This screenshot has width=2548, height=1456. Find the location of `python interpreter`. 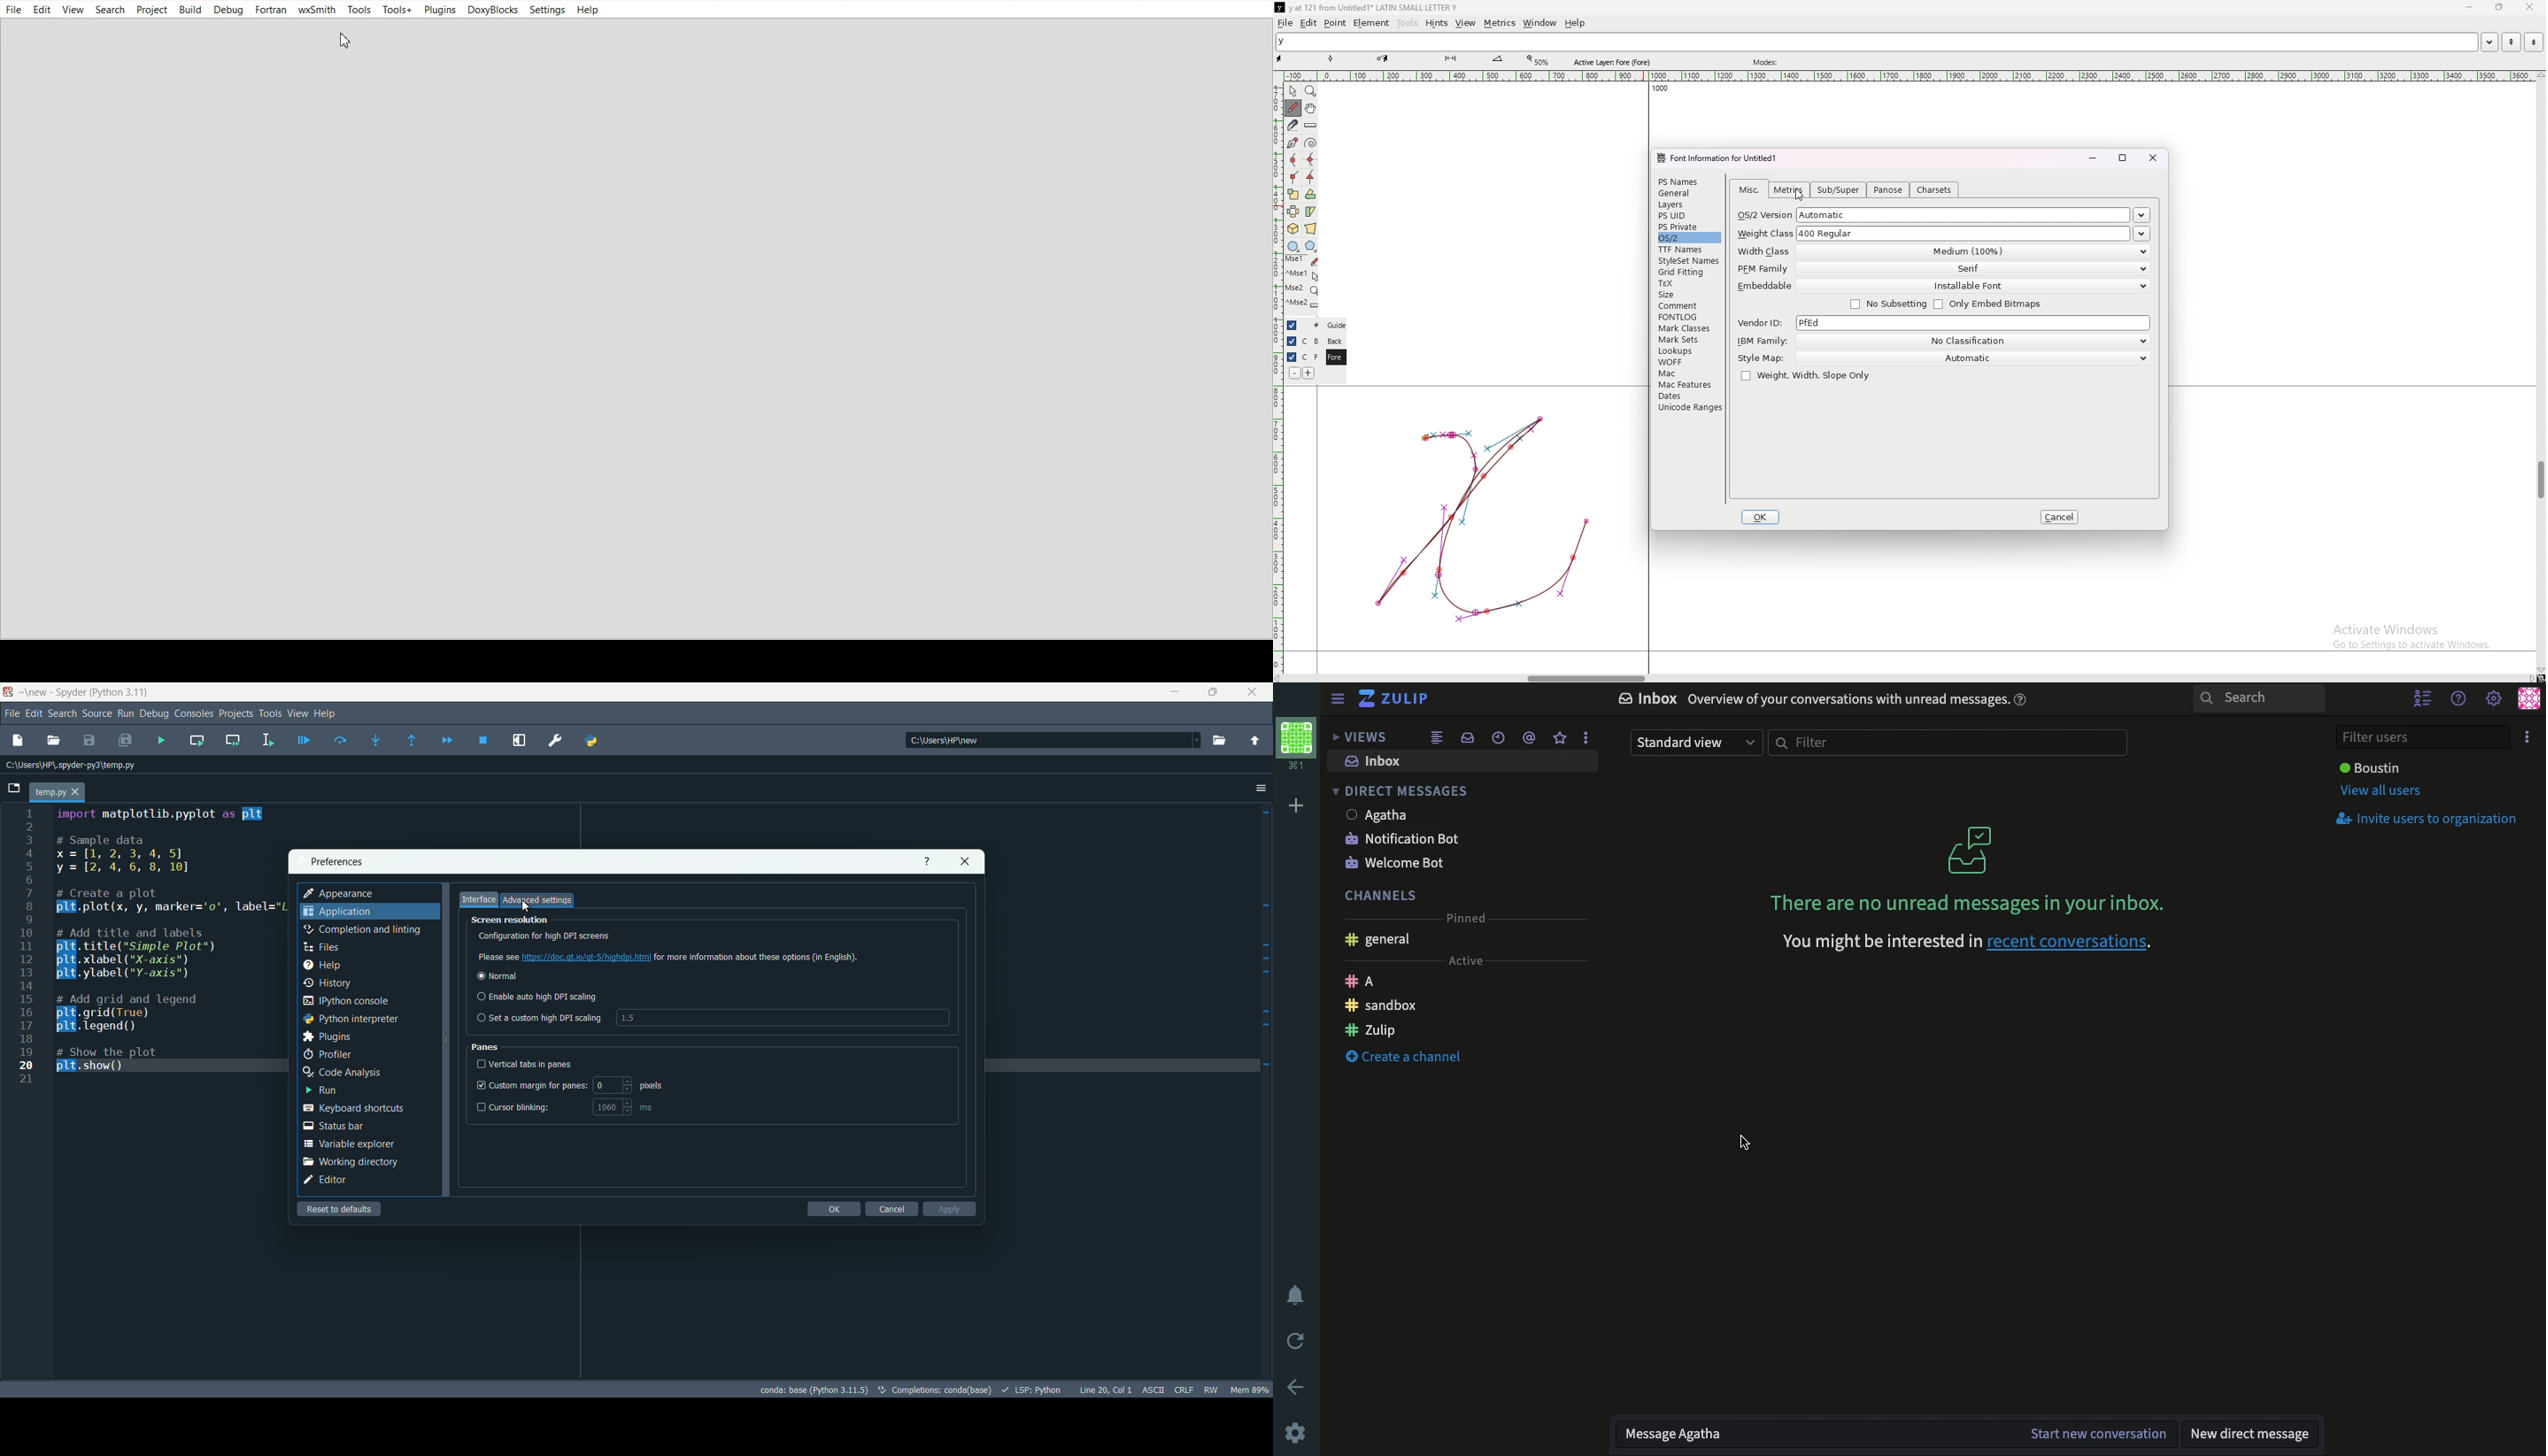

python interpreter is located at coordinates (351, 1019).